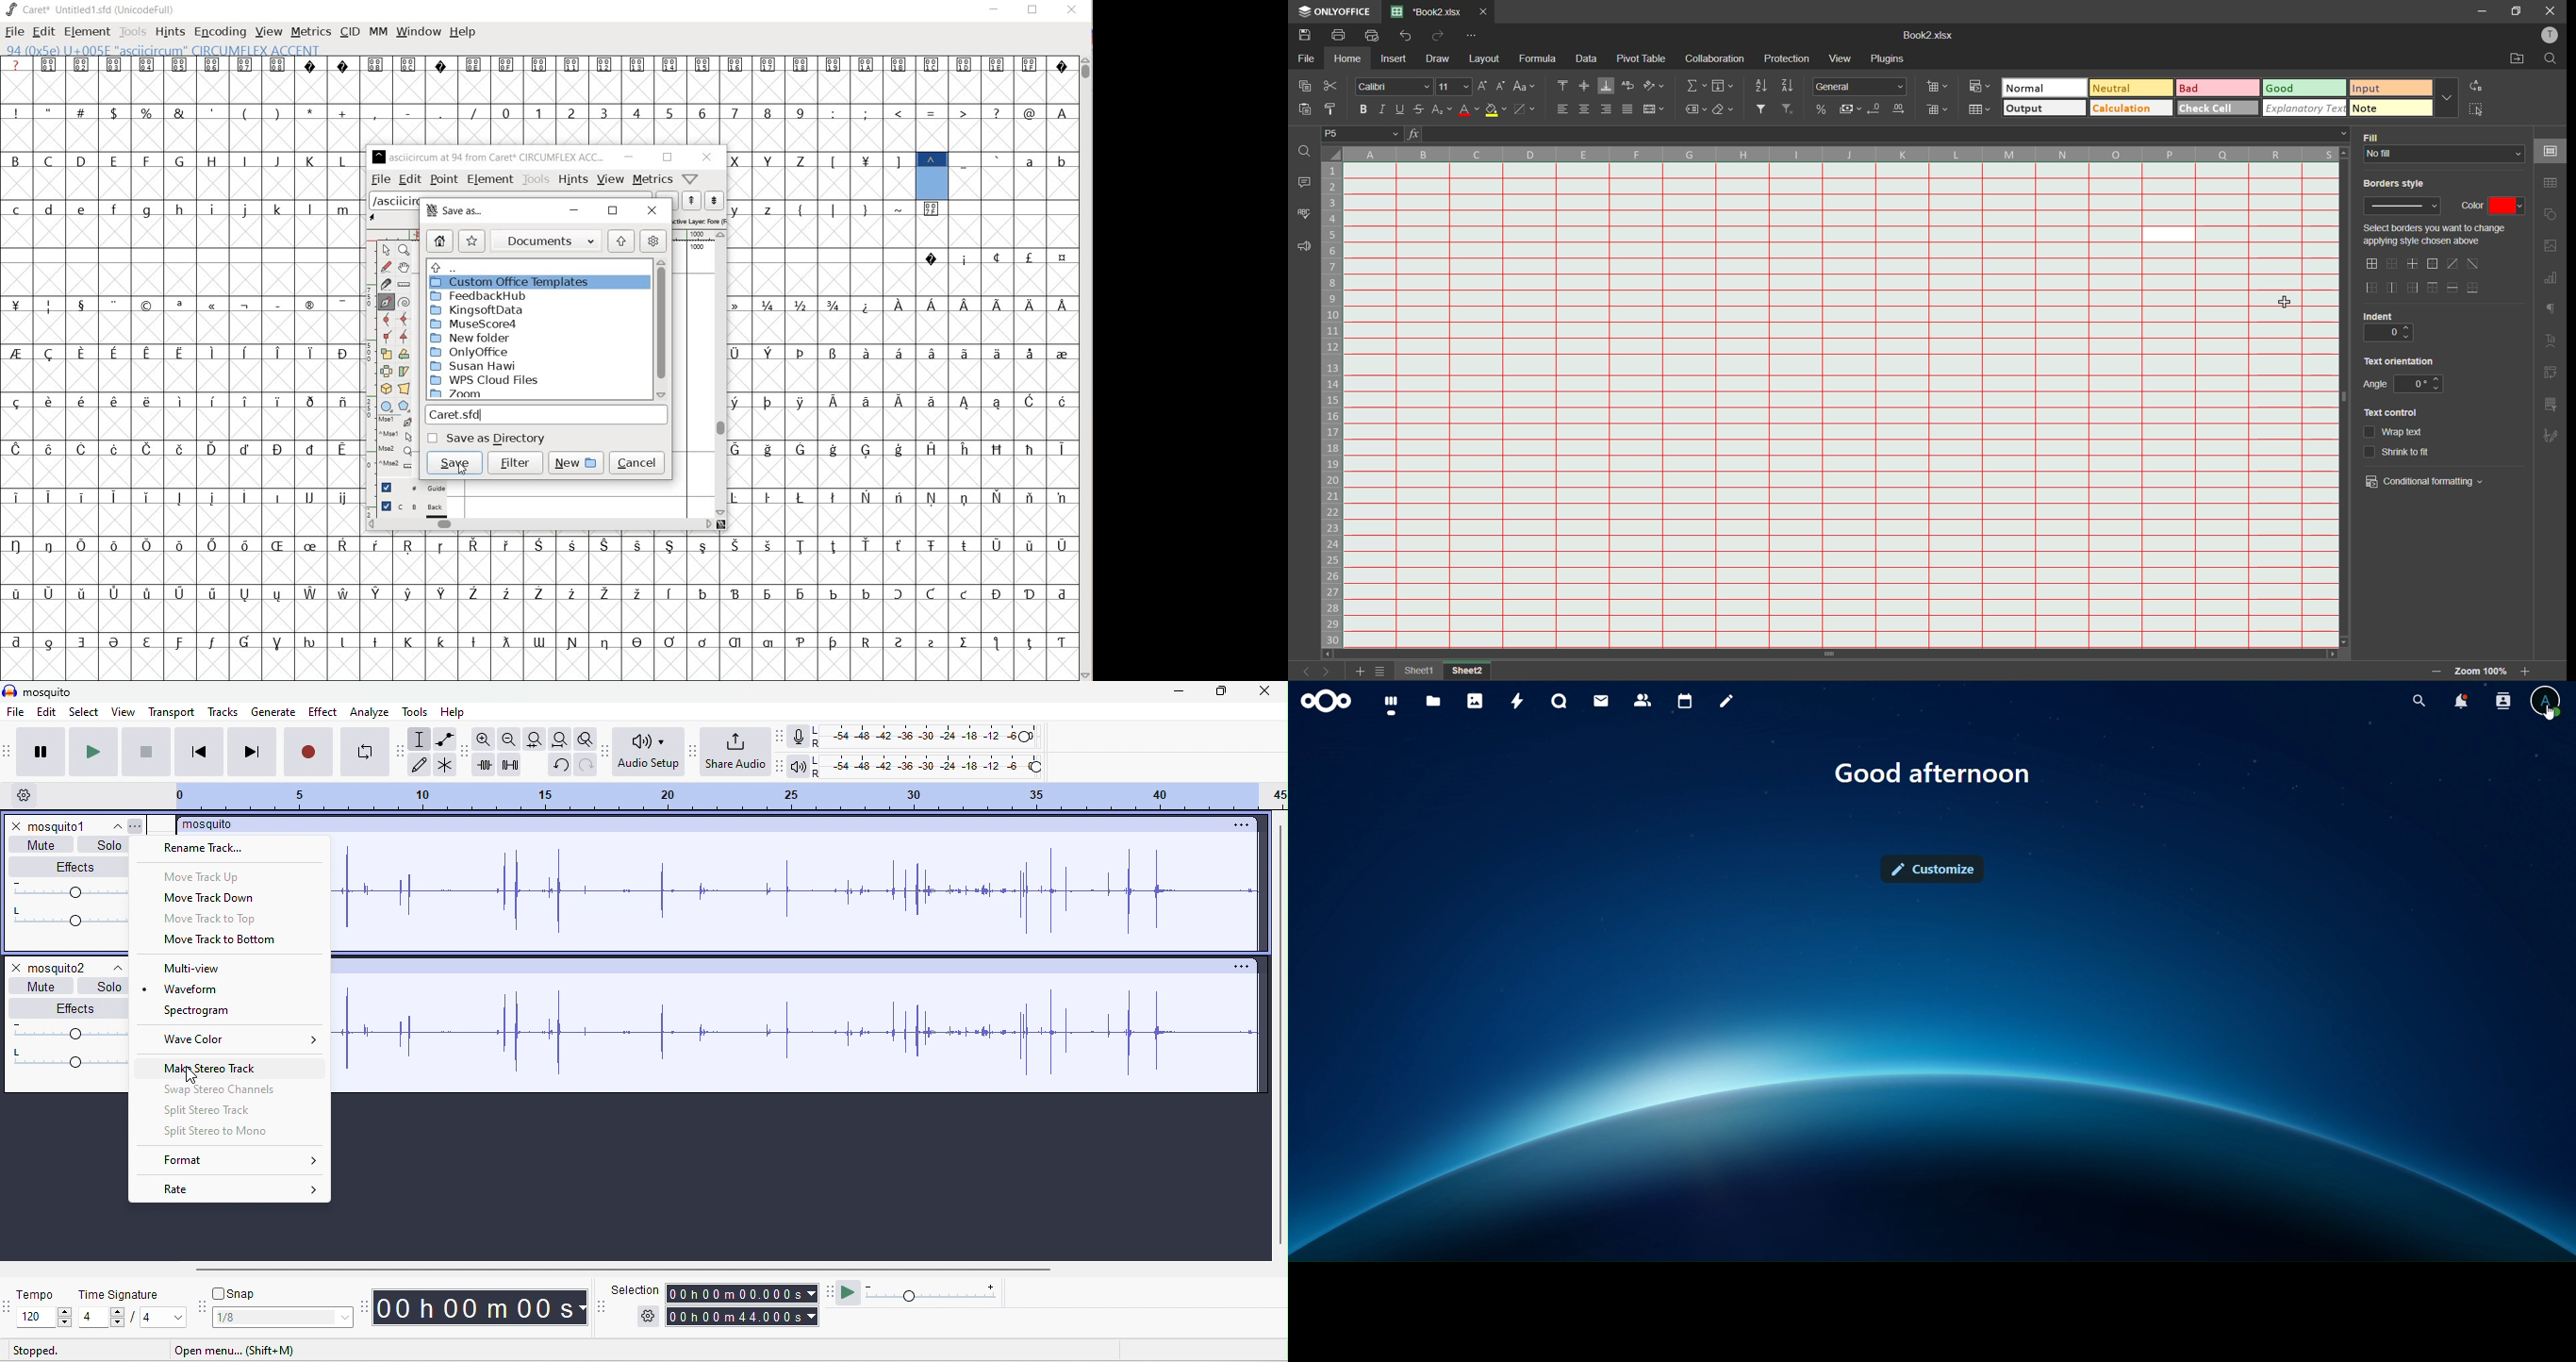  What do you see at coordinates (2552, 279) in the screenshot?
I see `charts` at bounding box center [2552, 279].